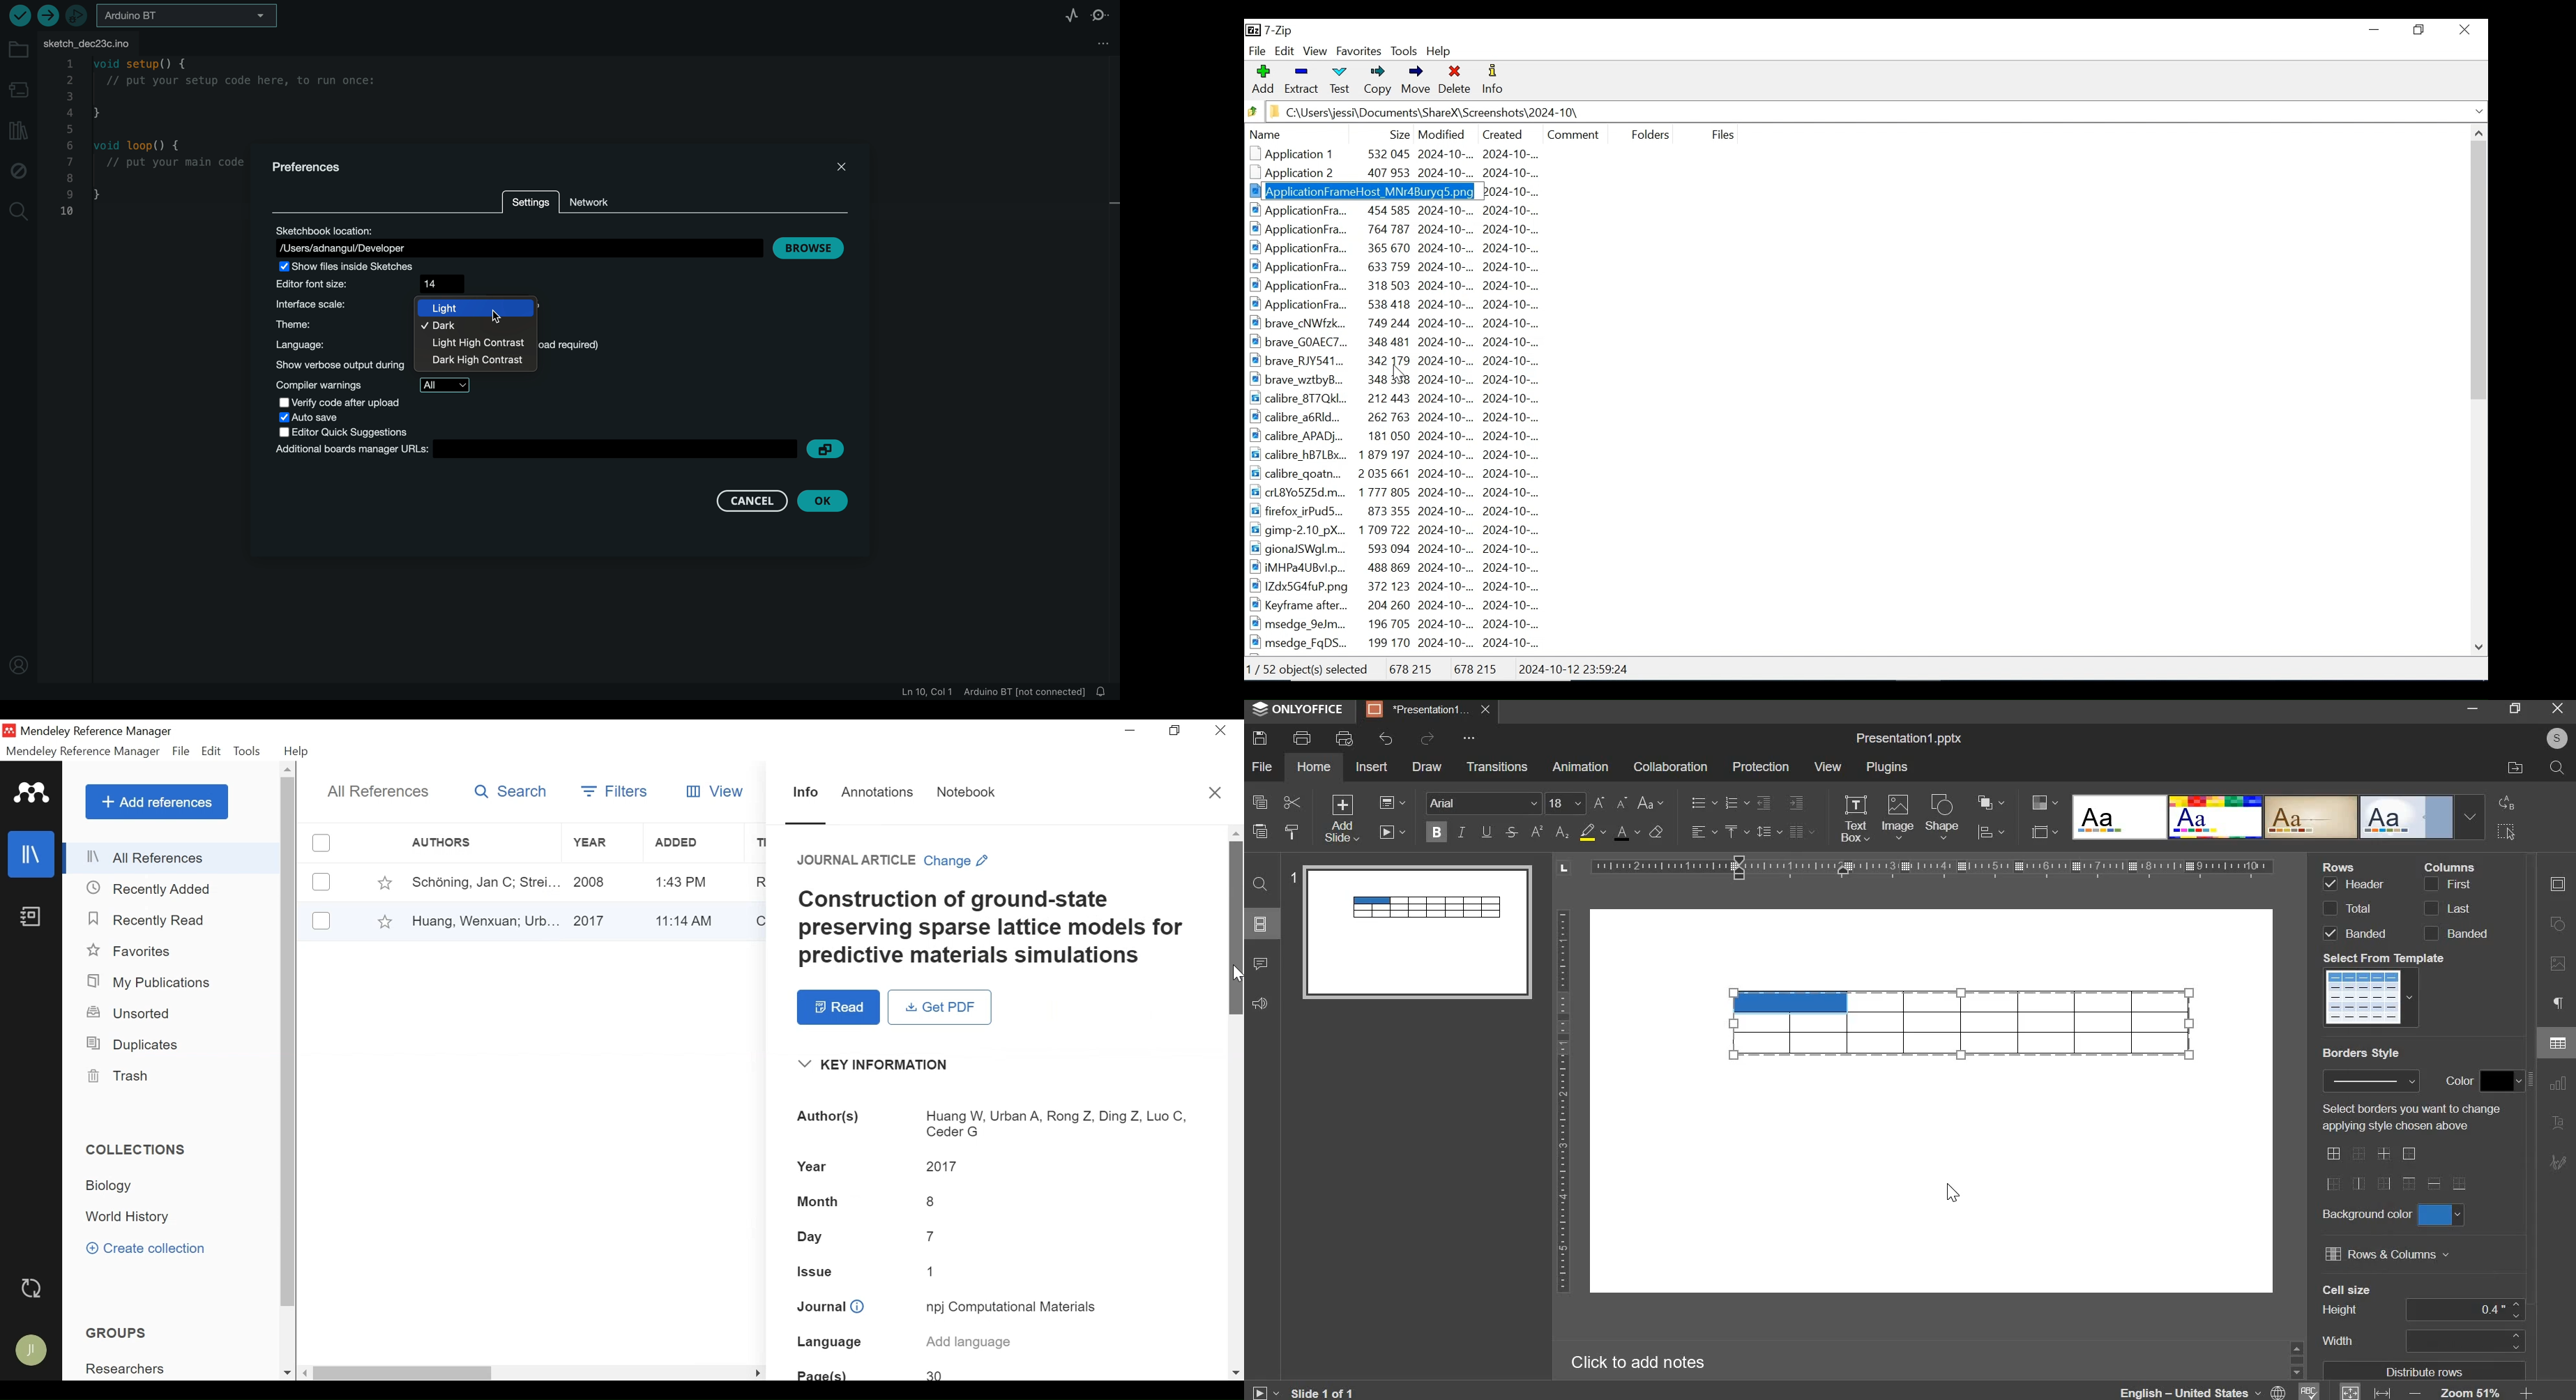  Describe the element at coordinates (2454, 908) in the screenshot. I see `columns` at that location.